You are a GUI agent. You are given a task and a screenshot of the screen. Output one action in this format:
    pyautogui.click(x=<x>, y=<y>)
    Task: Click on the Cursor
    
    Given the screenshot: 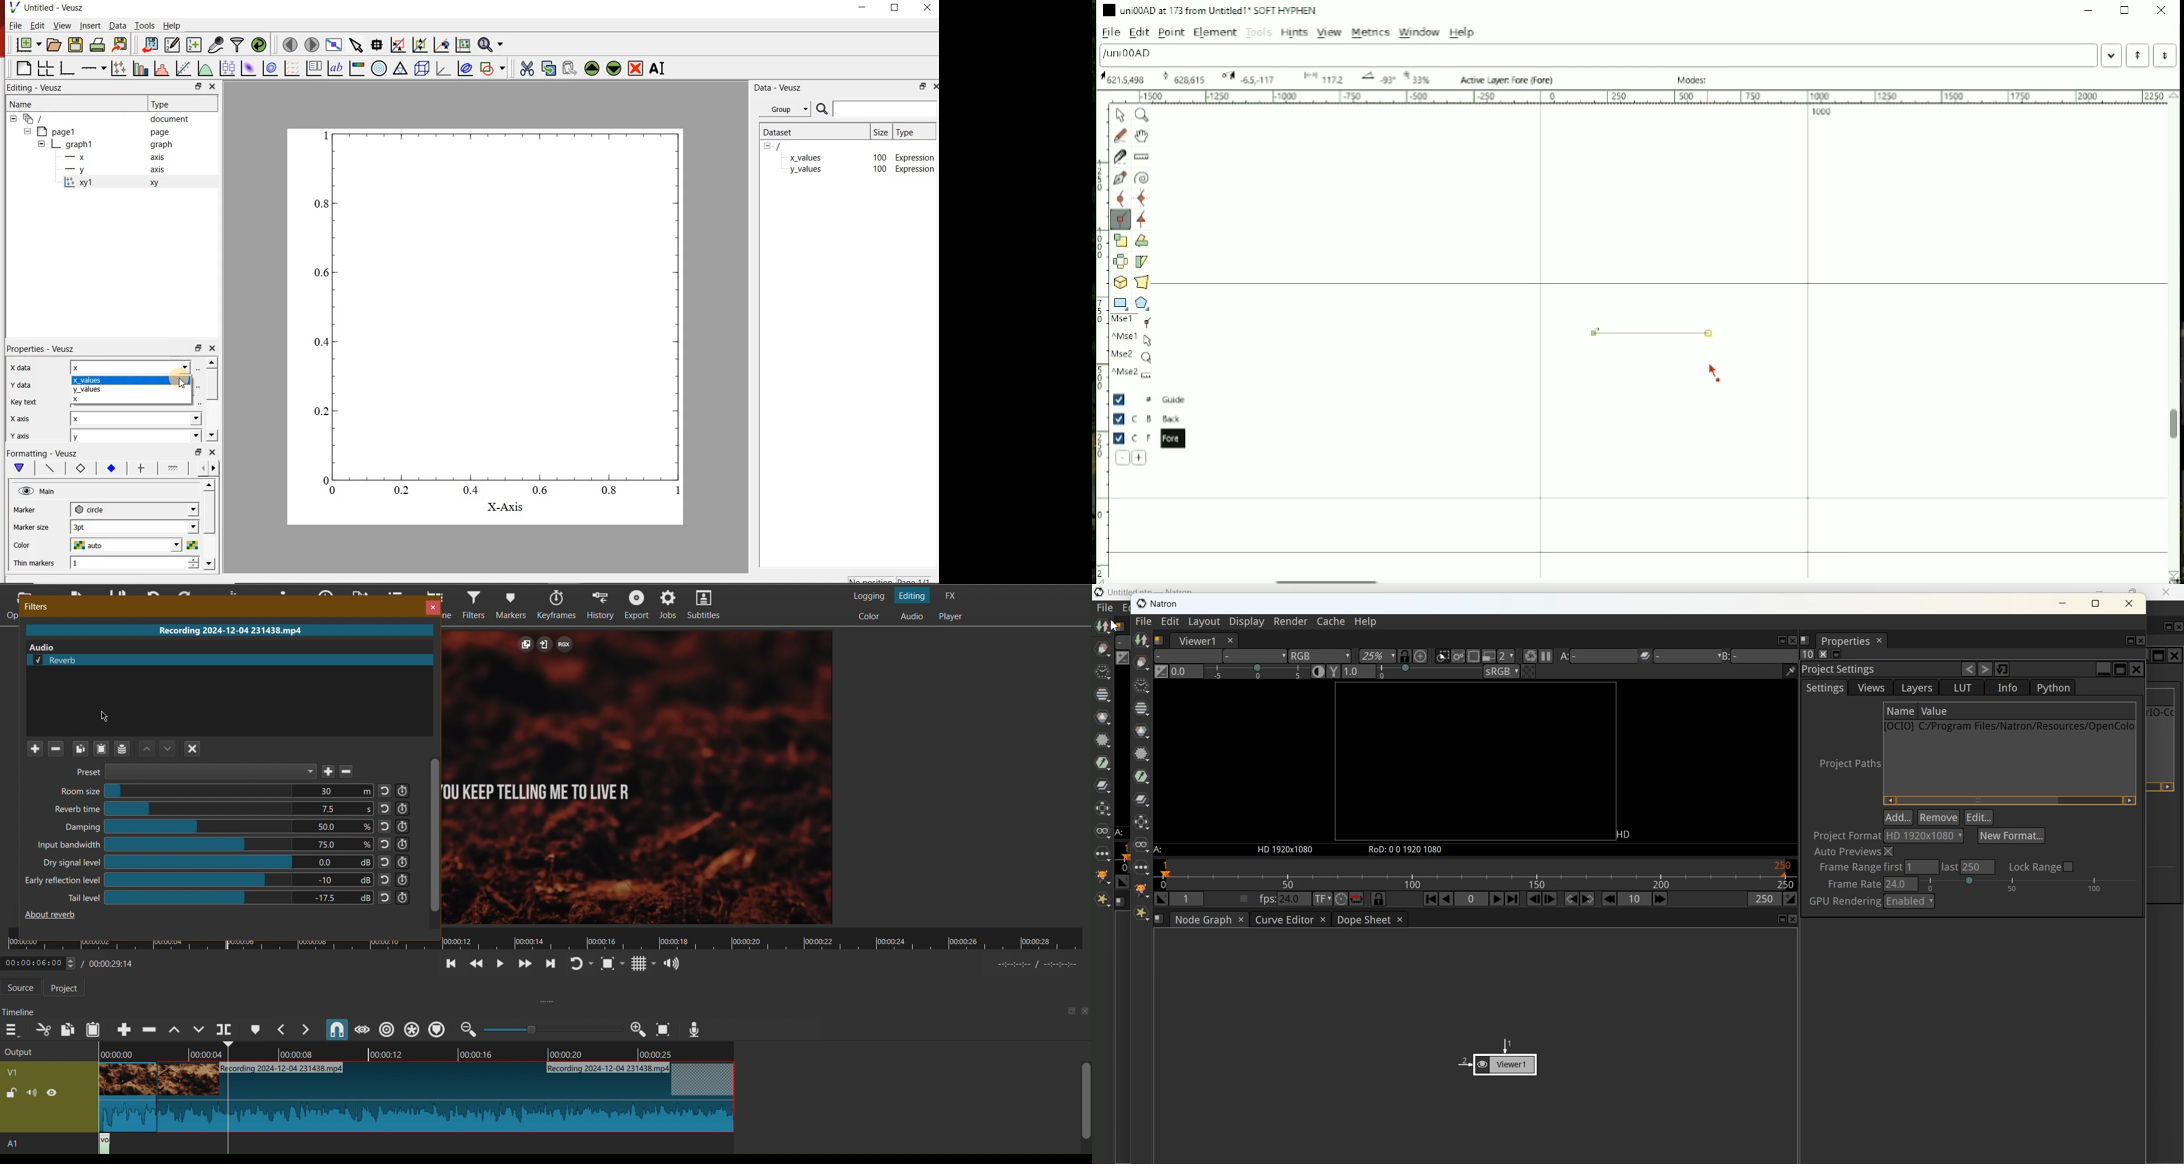 What is the action you would take?
    pyautogui.click(x=1721, y=375)
    